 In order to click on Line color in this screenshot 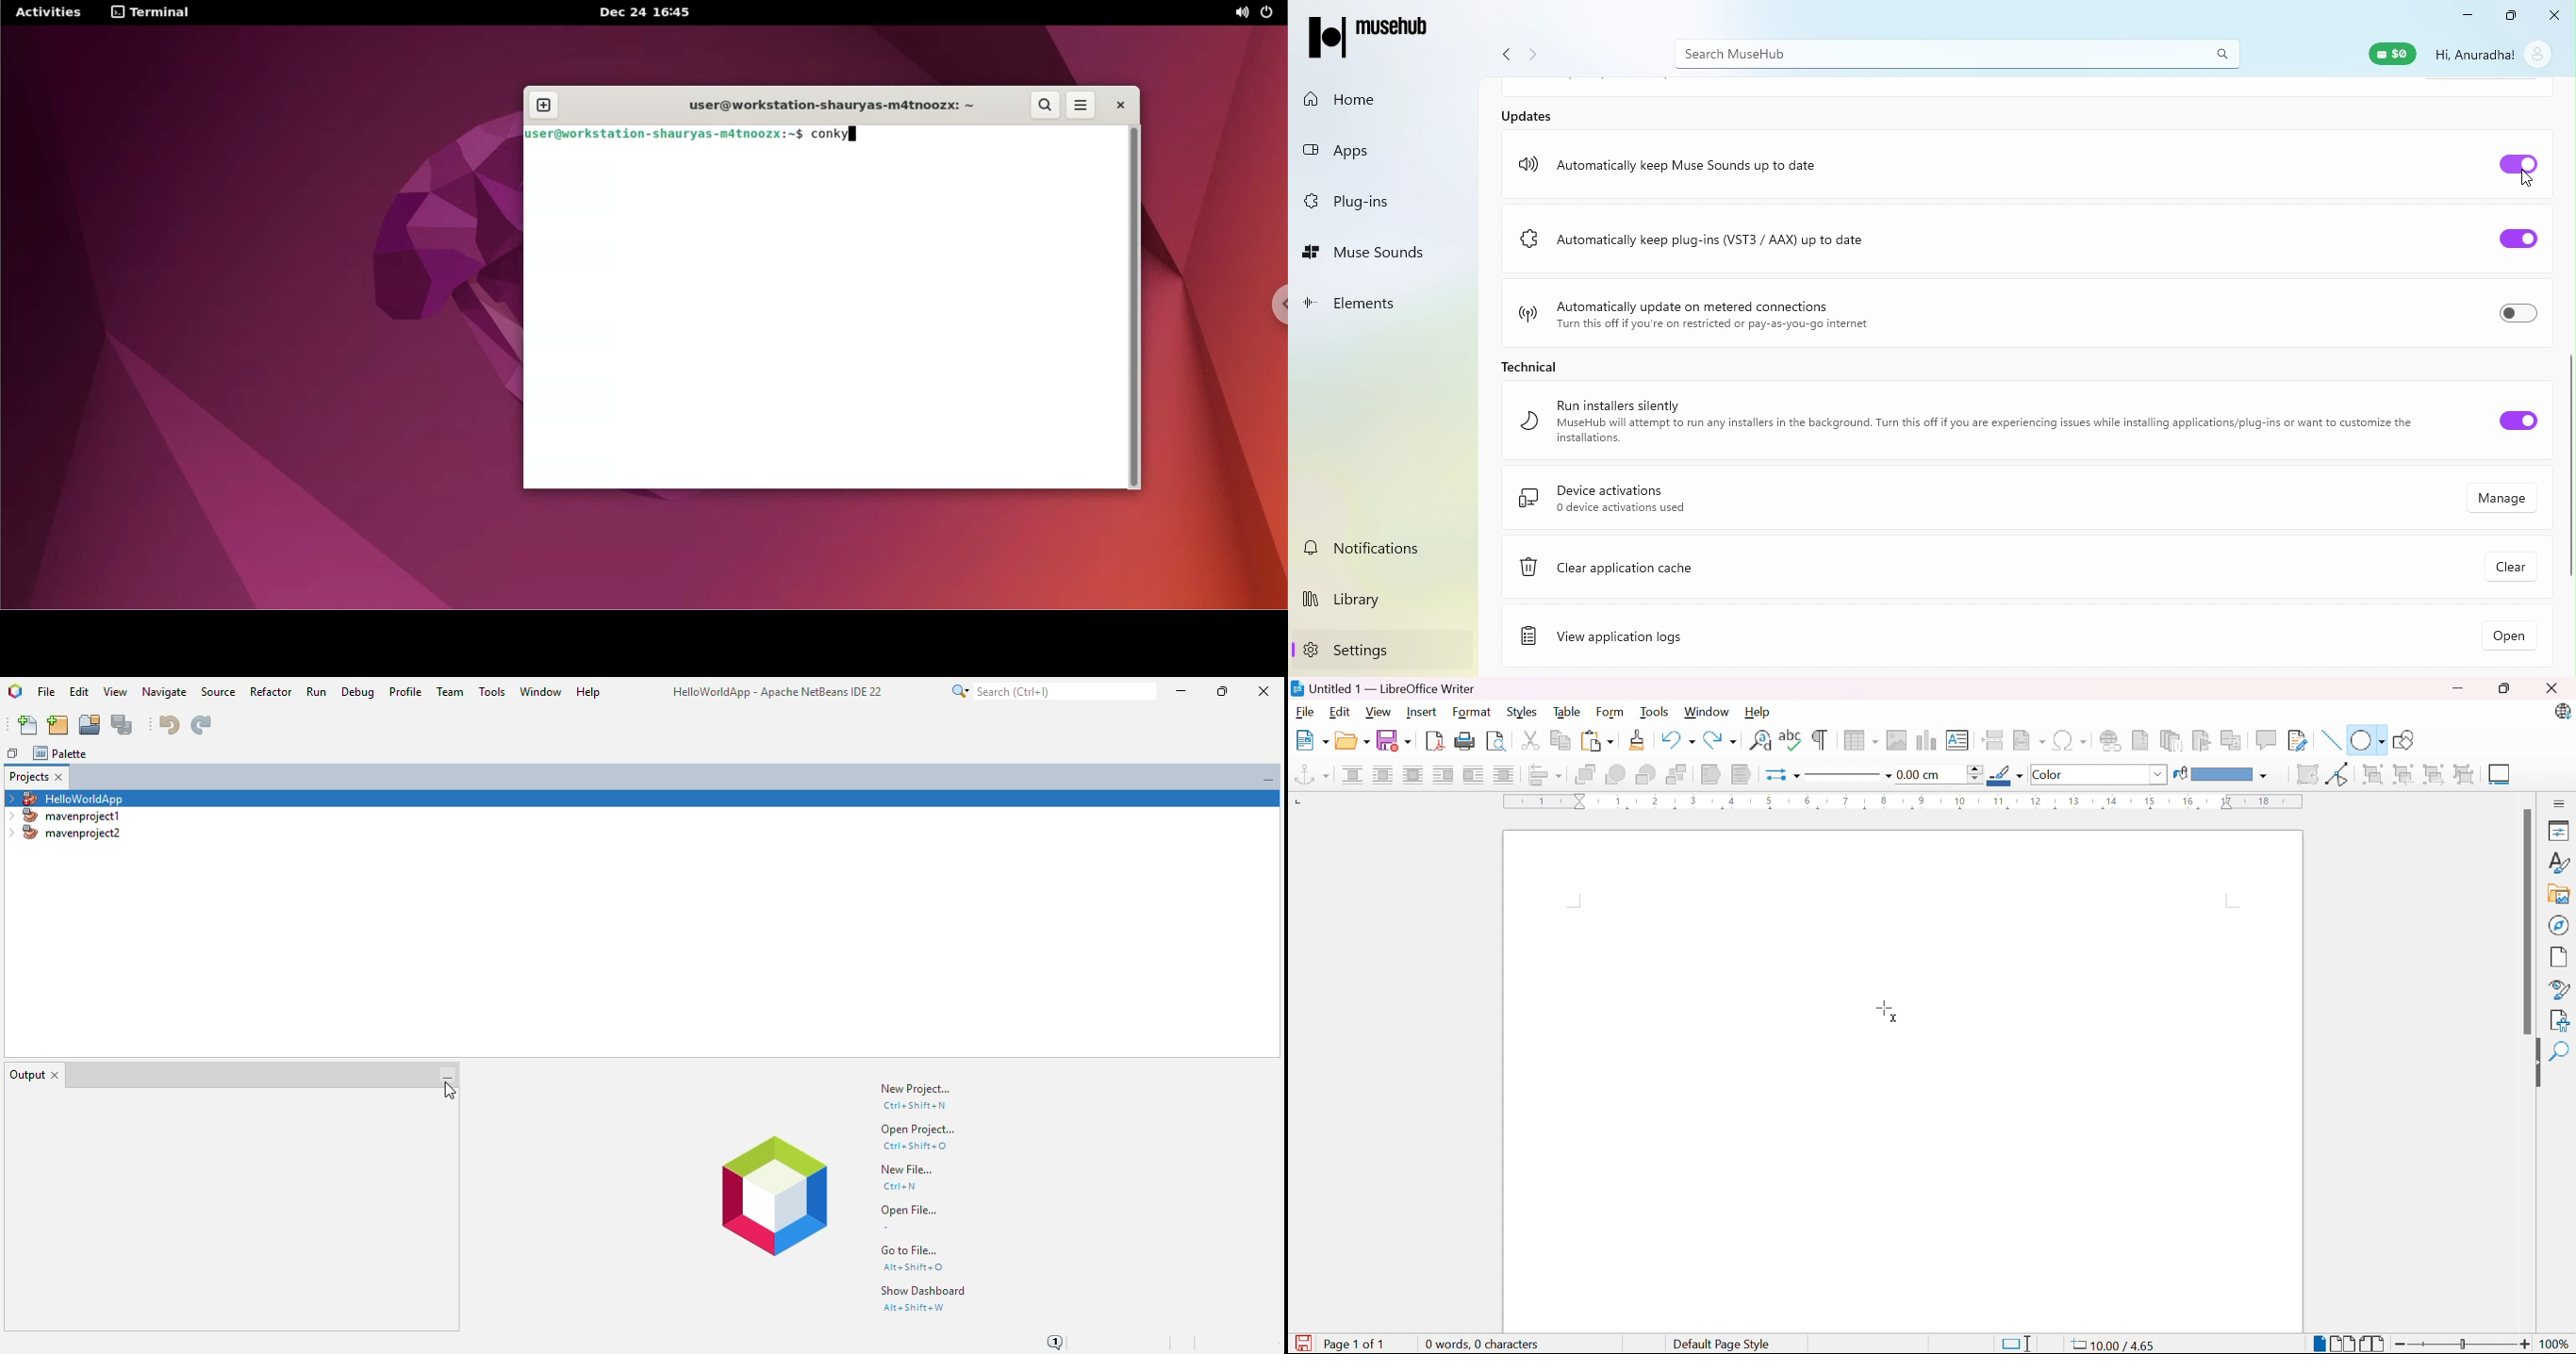, I will do `click(2005, 775)`.